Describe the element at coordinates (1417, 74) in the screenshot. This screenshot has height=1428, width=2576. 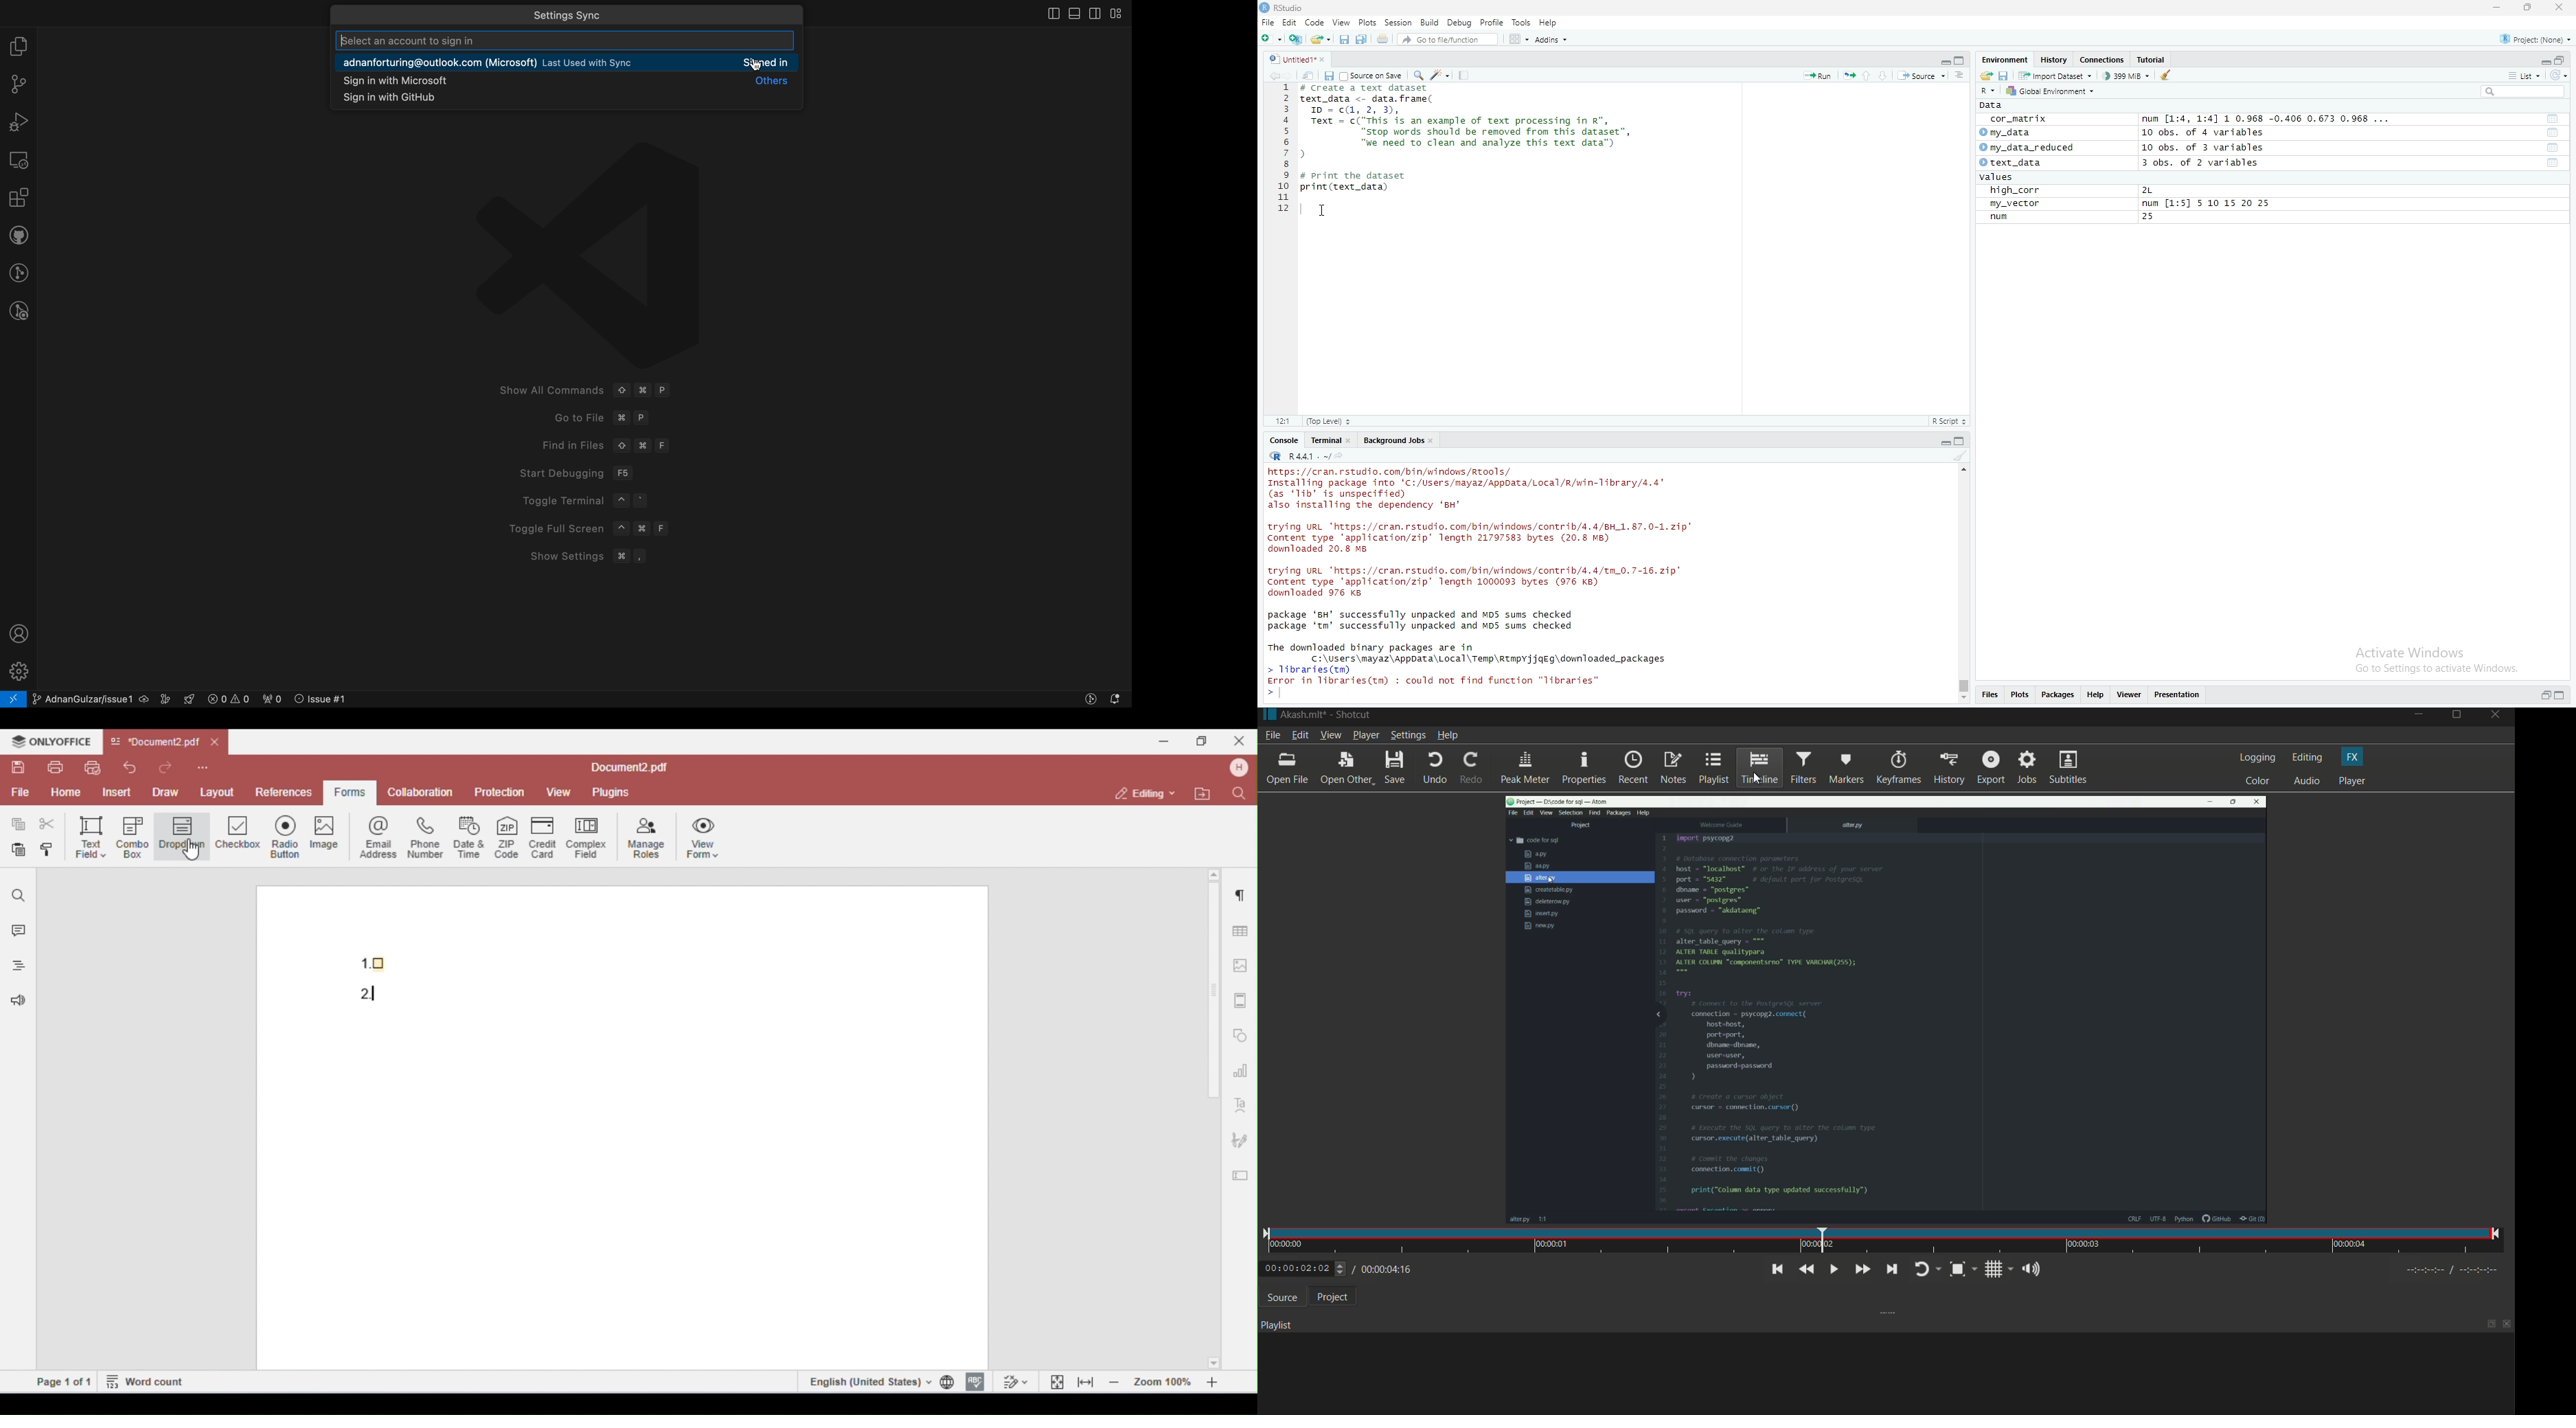
I see `find/replace` at that location.